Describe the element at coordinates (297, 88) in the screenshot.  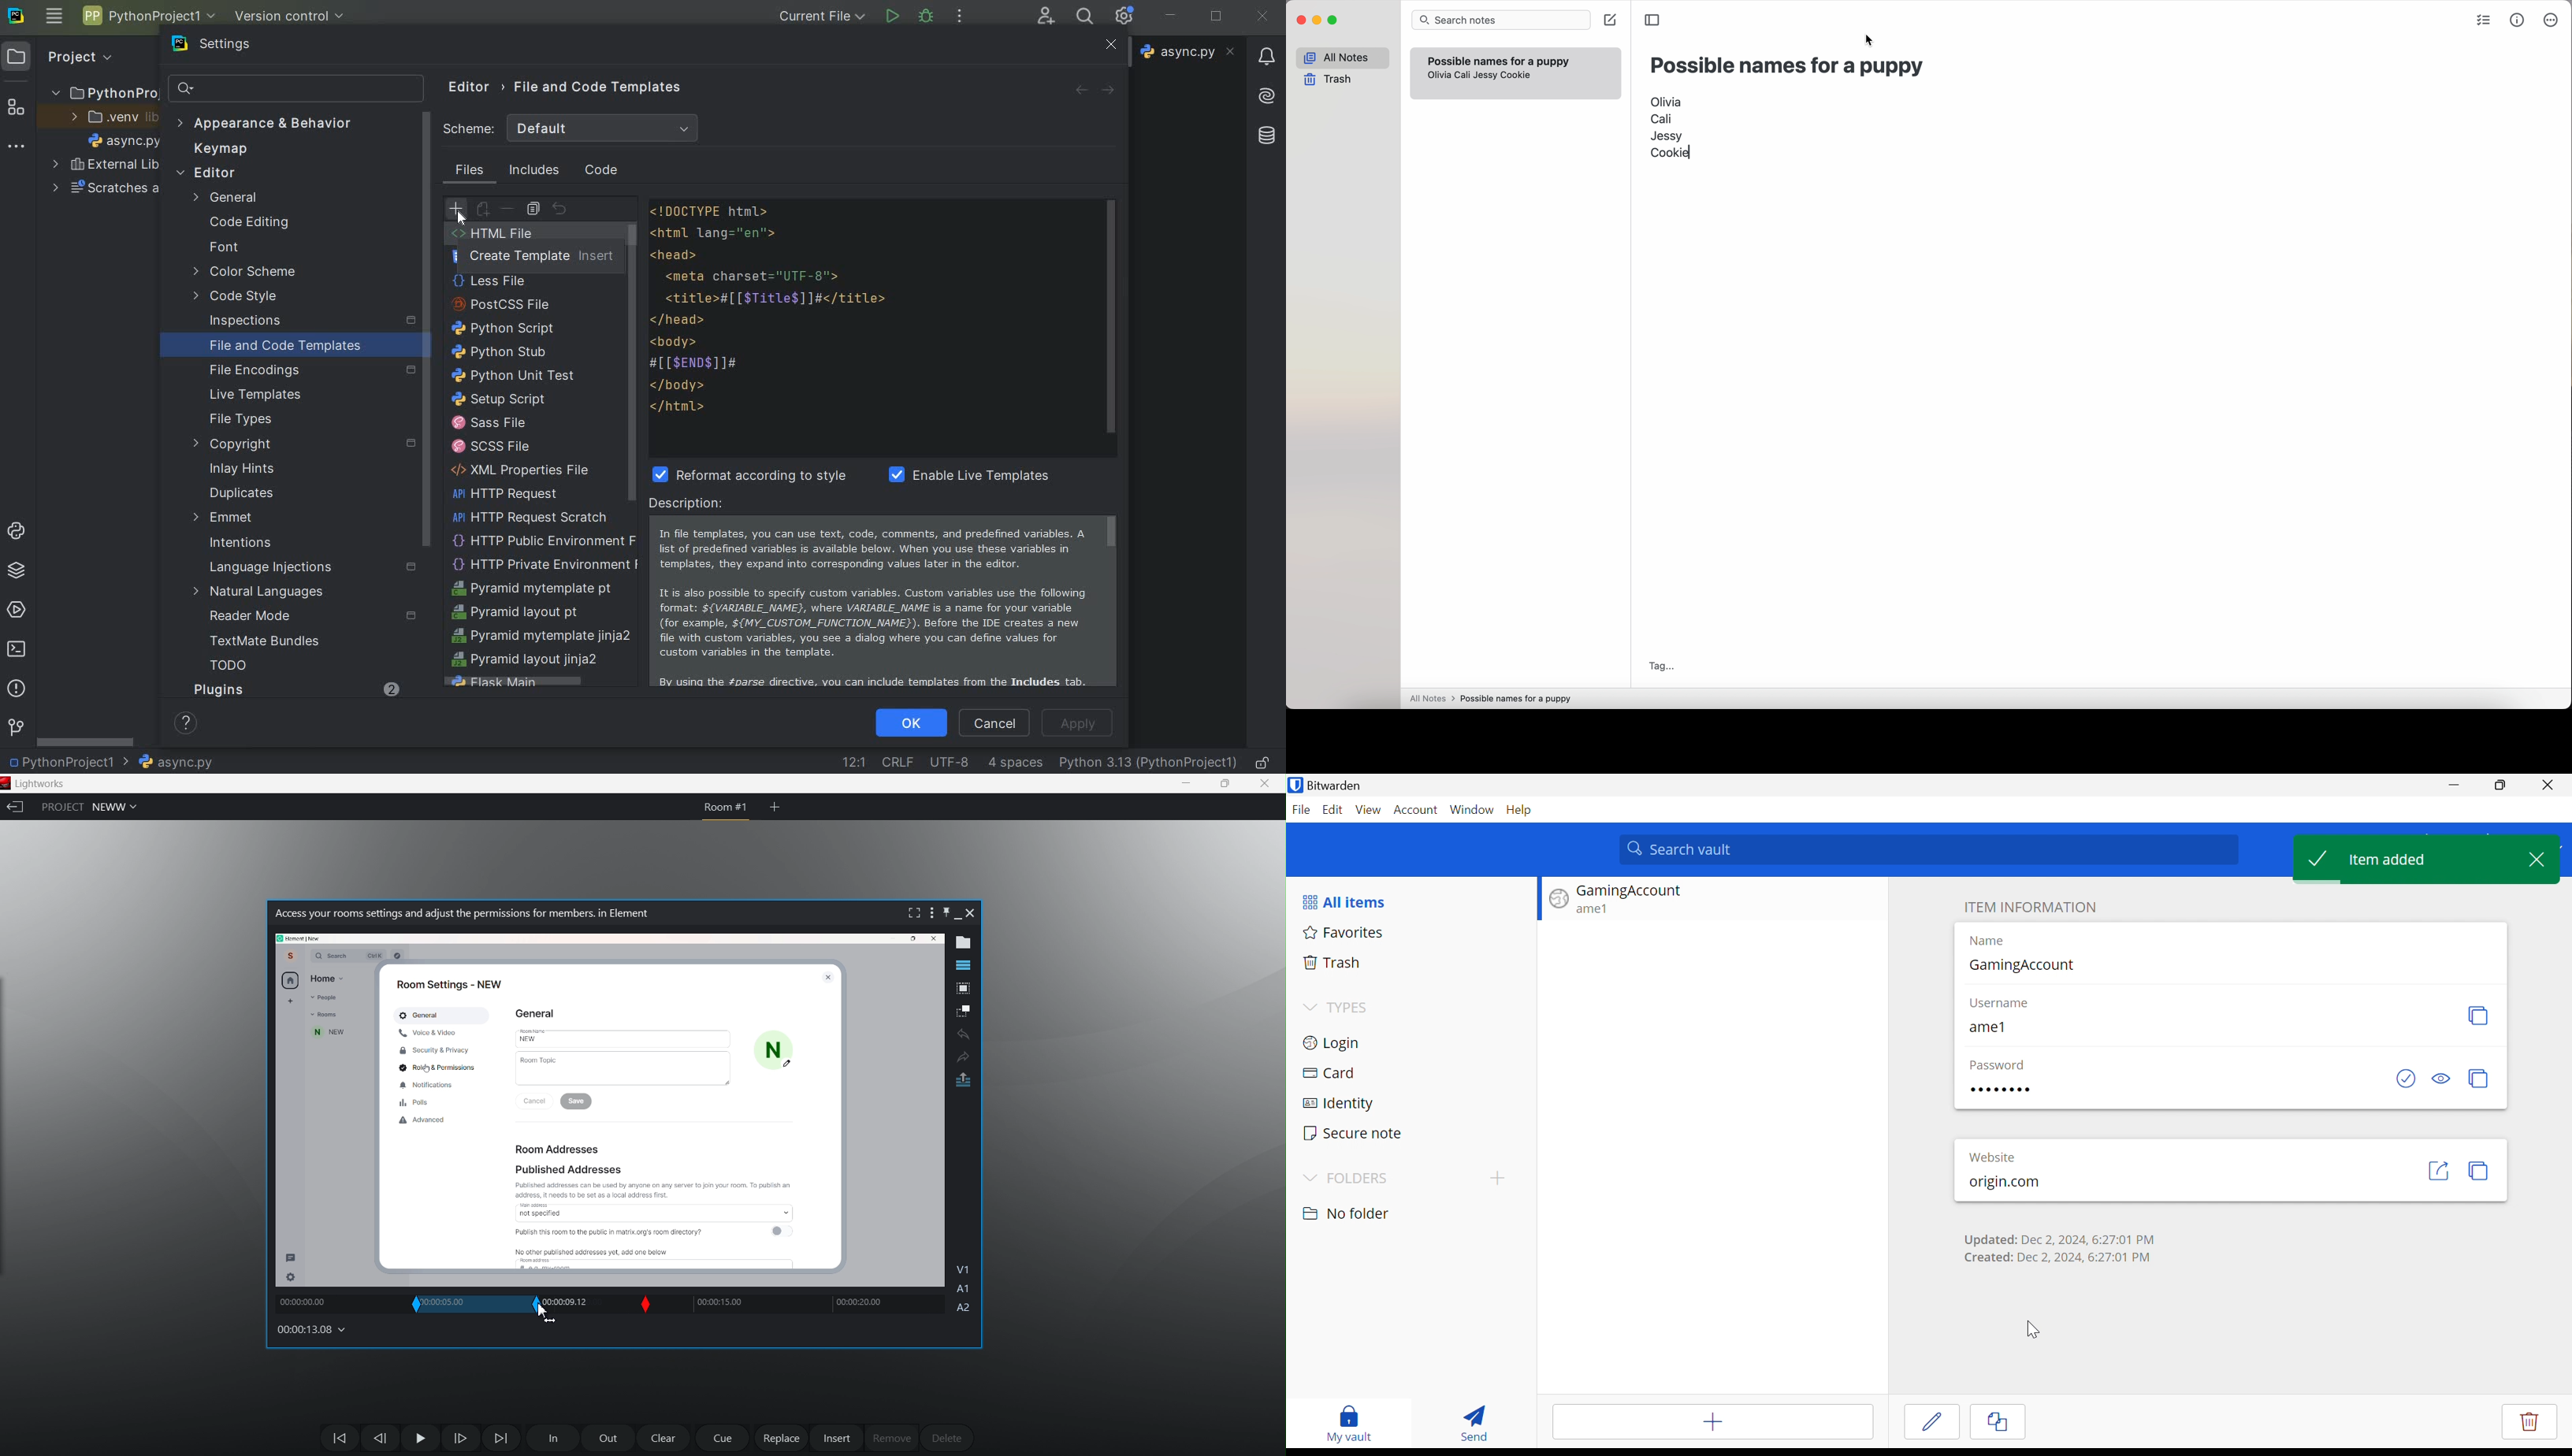
I see `search settings` at that location.